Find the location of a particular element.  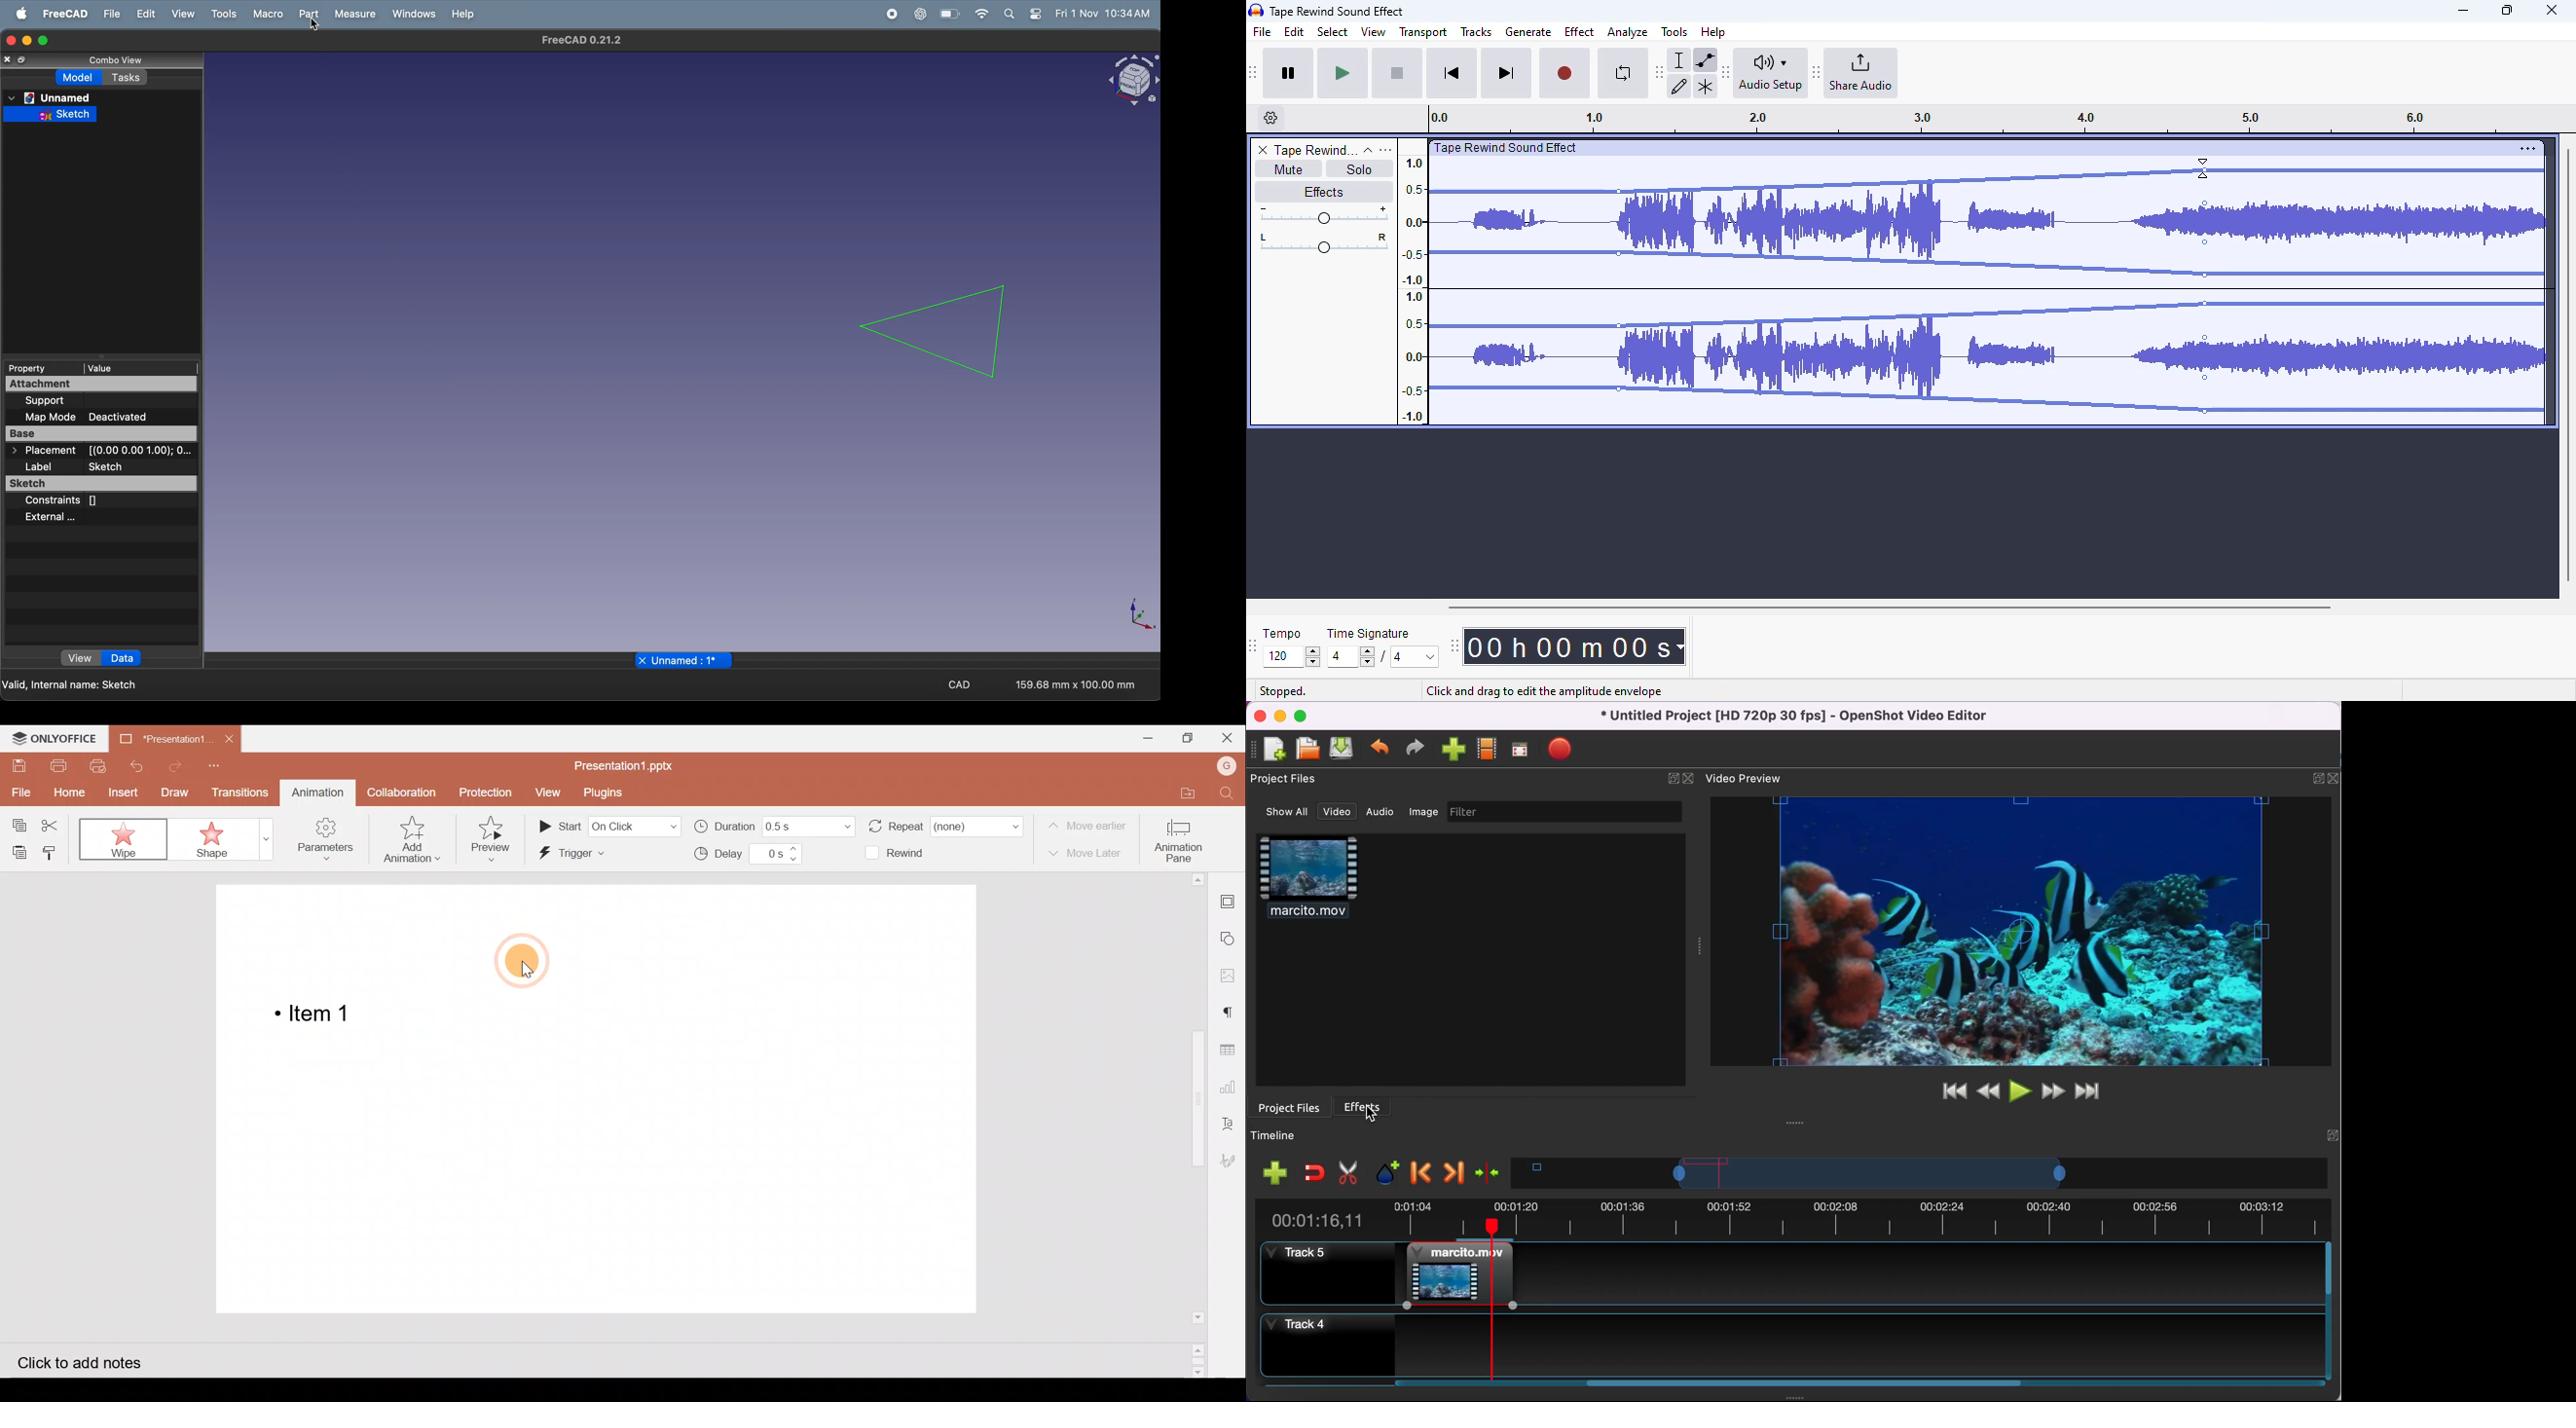

Vertical slide bar is located at coordinates (2329, 1313).